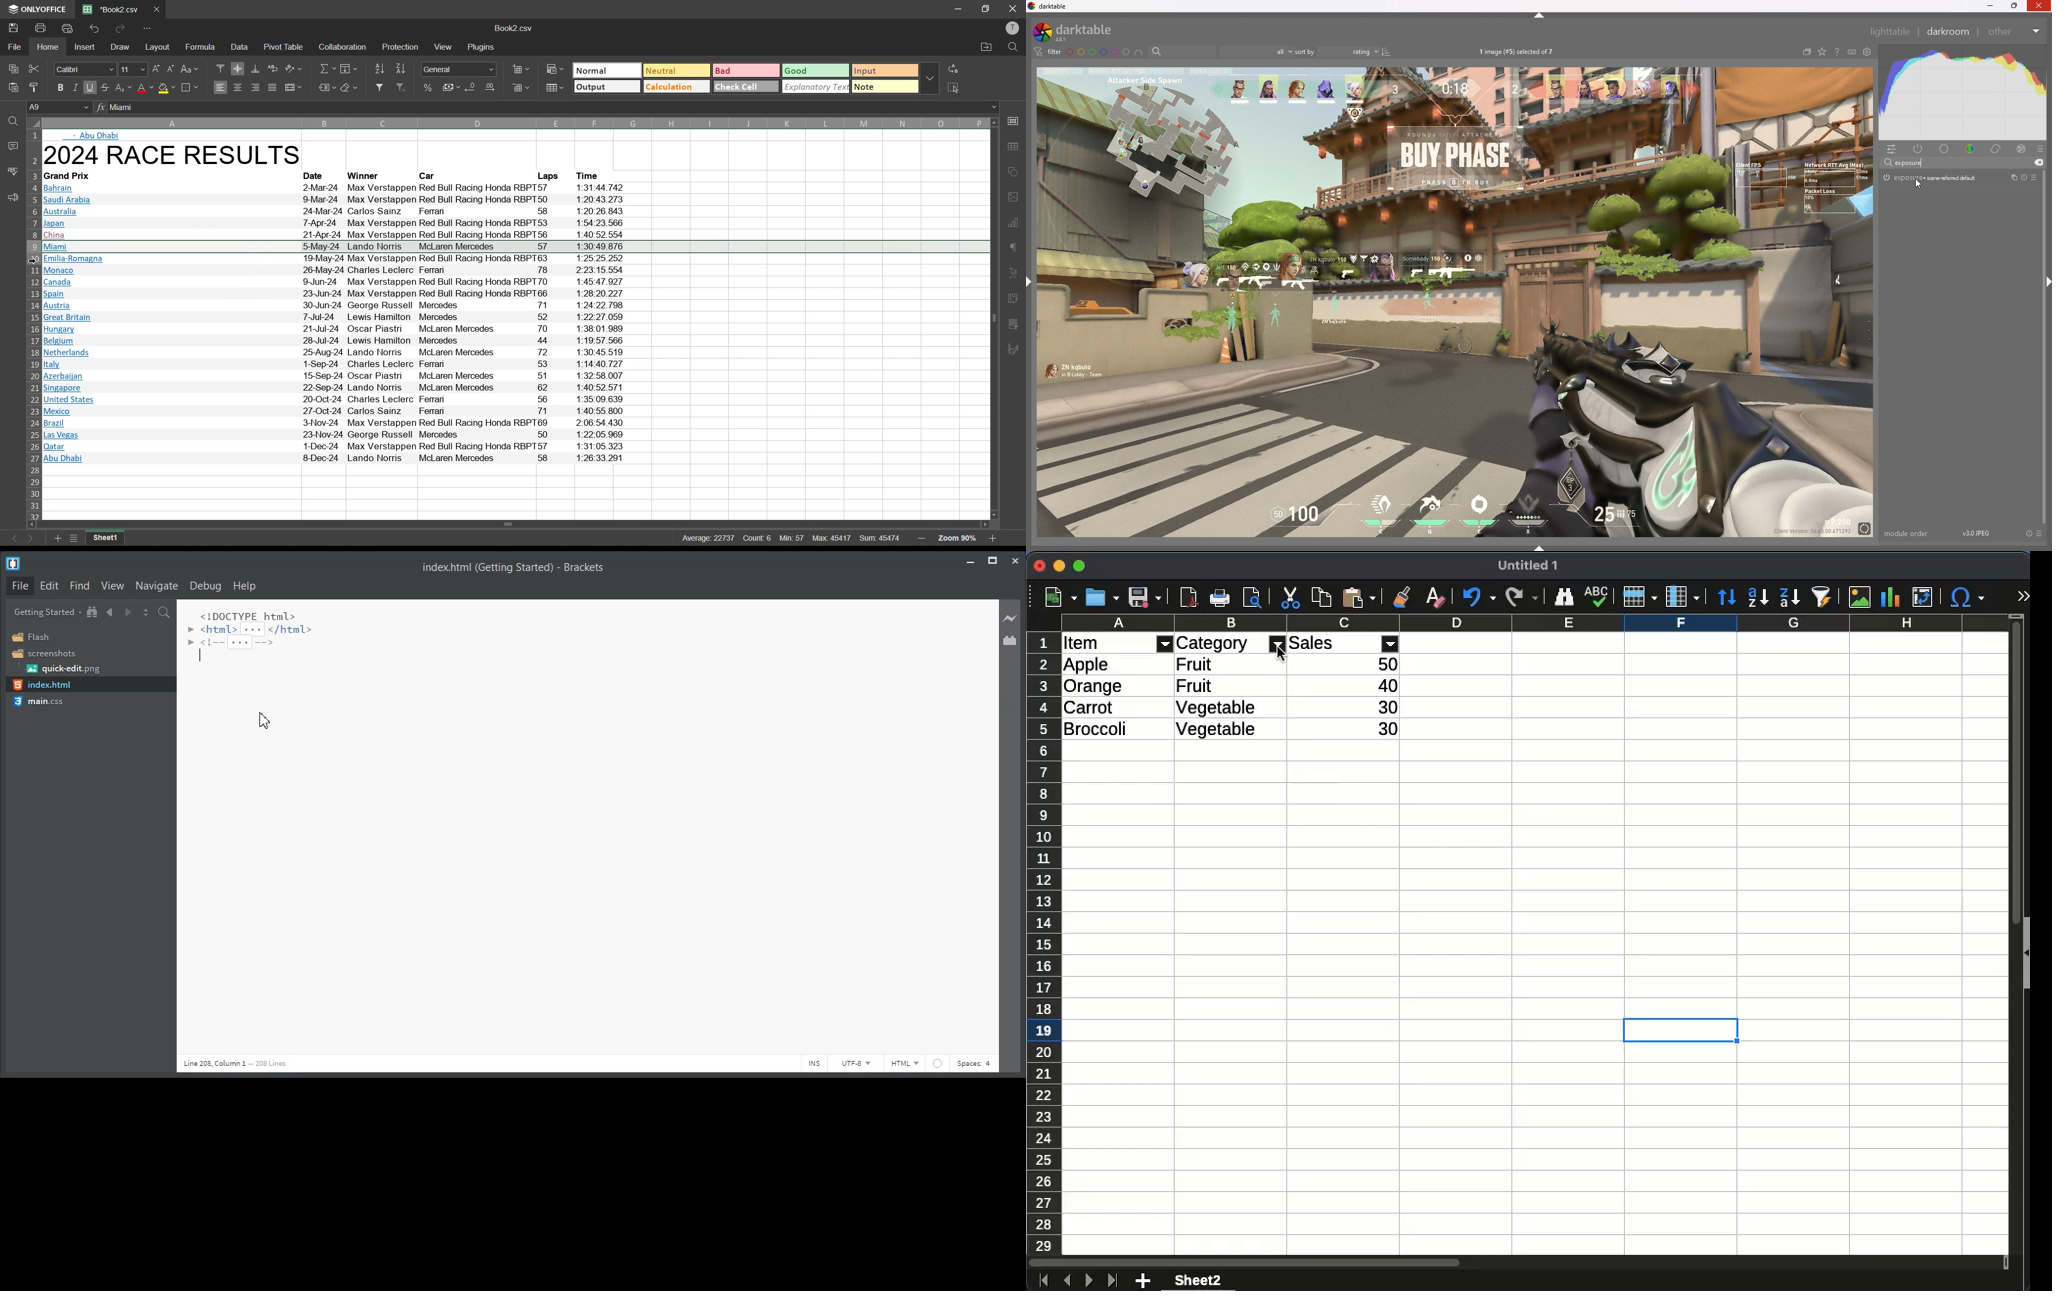 This screenshot has height=1316, width=2072. What do you see at coordinates (1257, 52) in the screenshot?
I see `filter by images rating` at bounding box center [1257, 52].